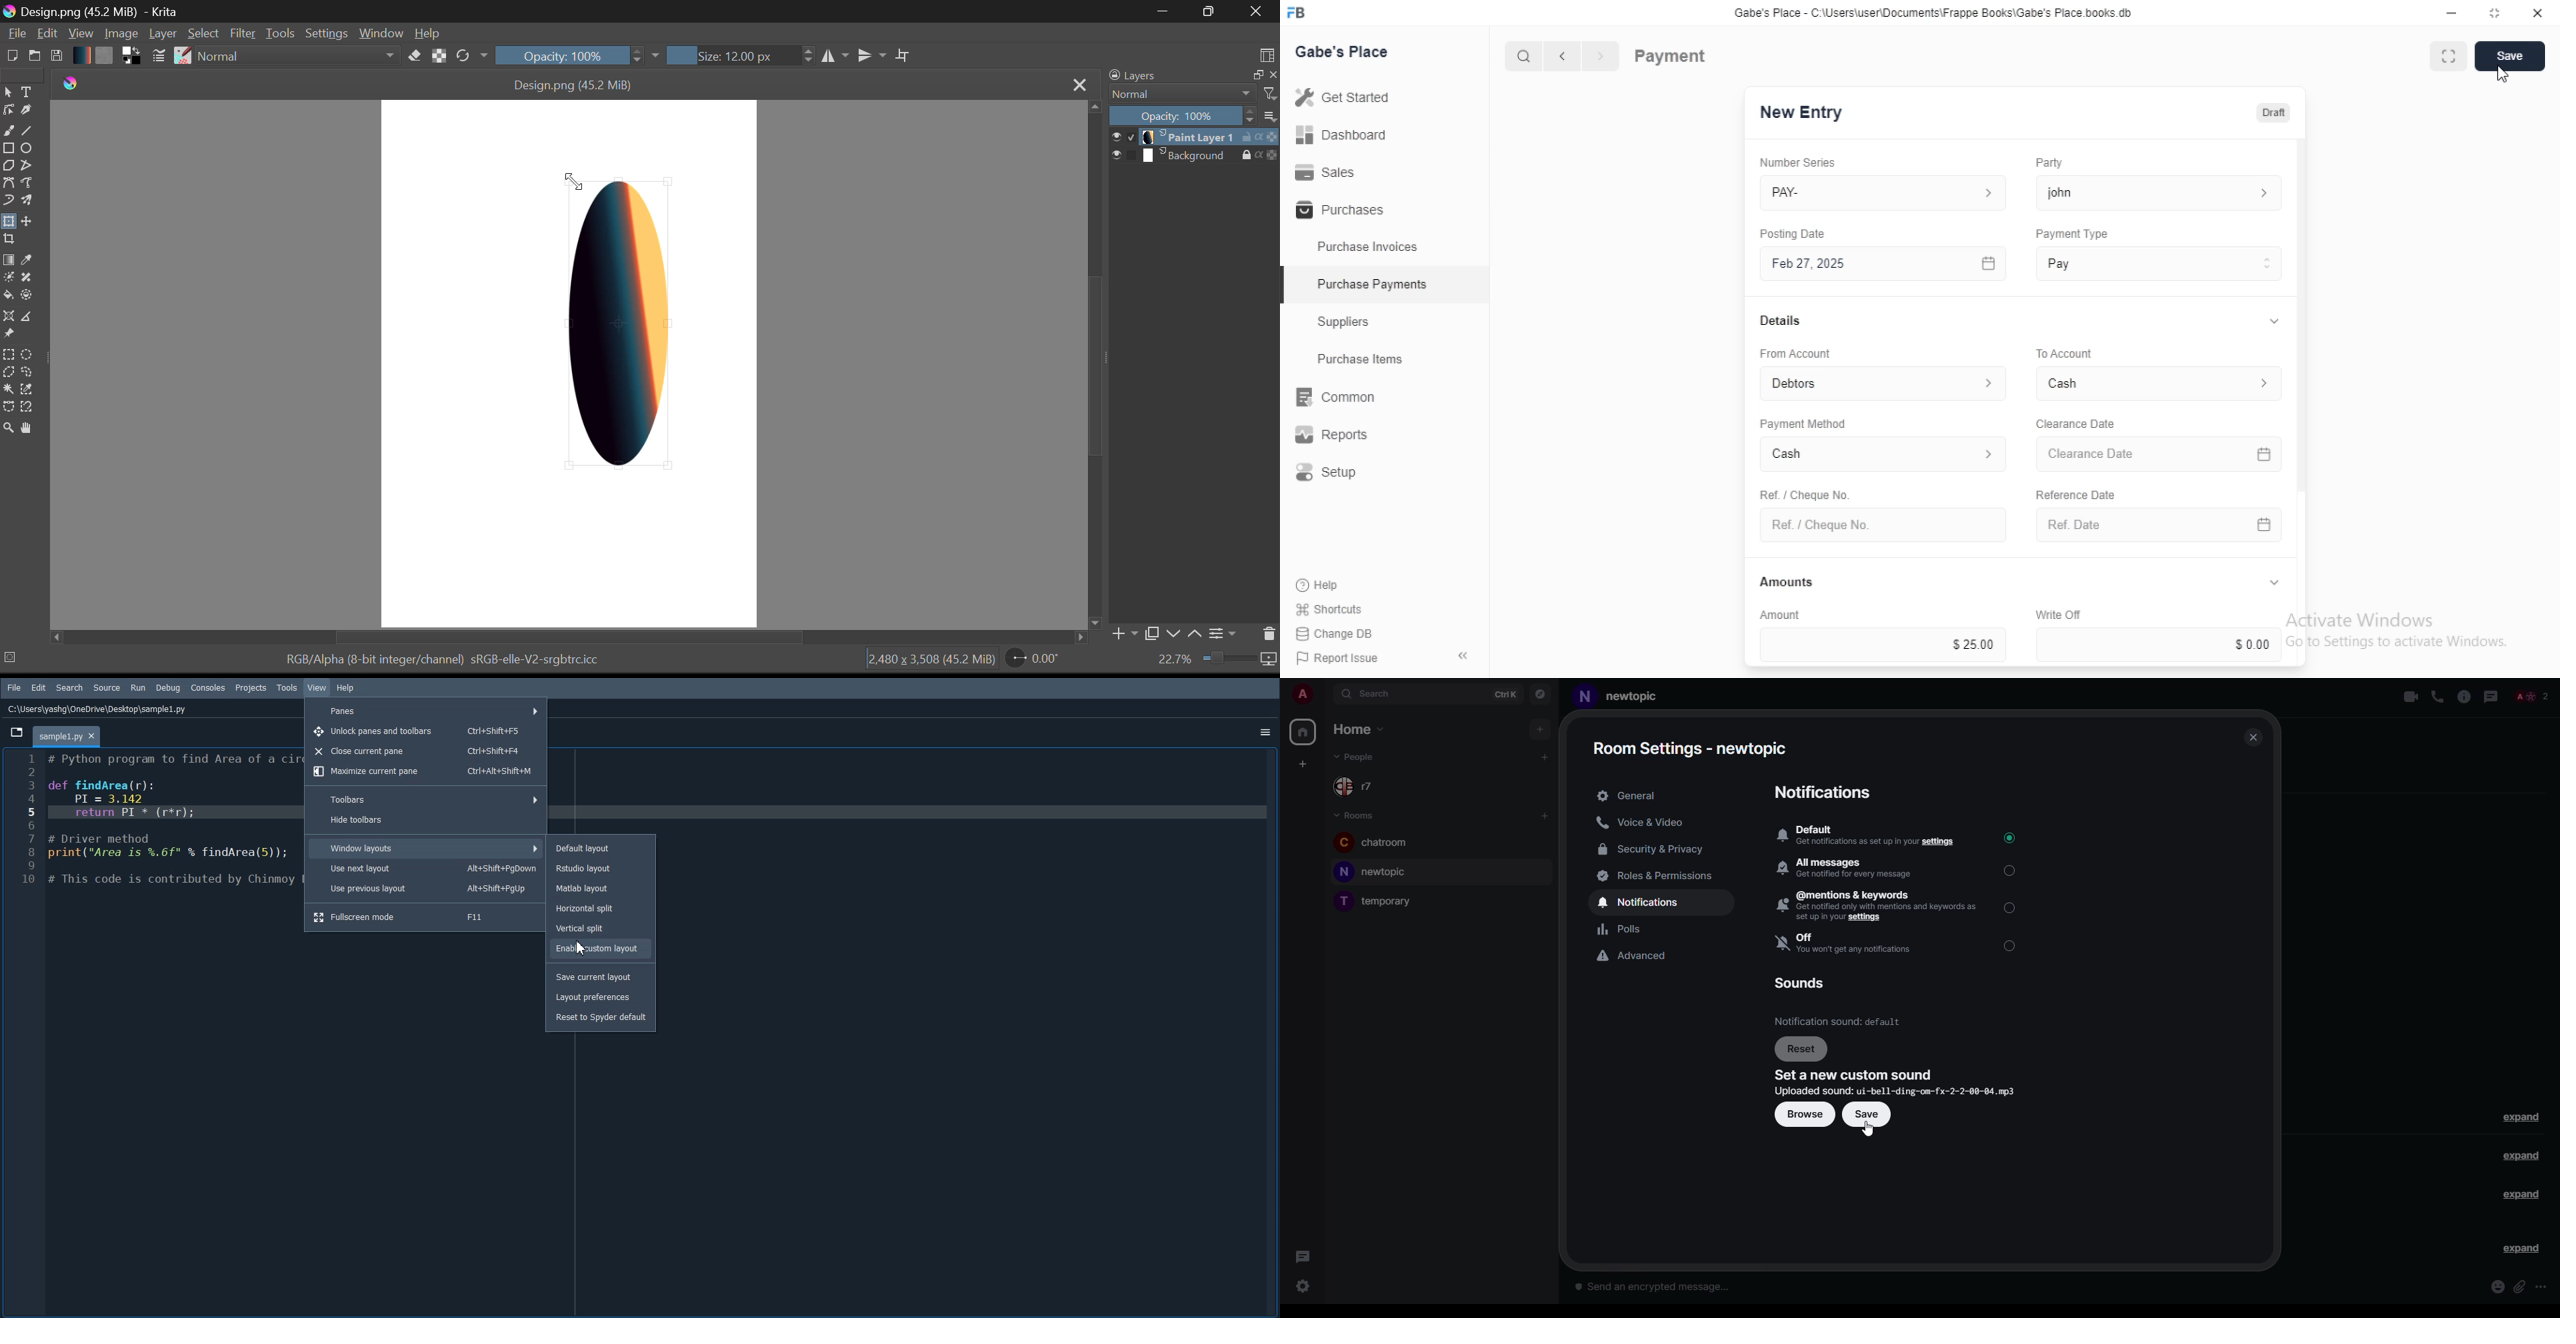 This screenshot has width=2576, height=1344. I want to click on Posting Date, so click(1794, 233).